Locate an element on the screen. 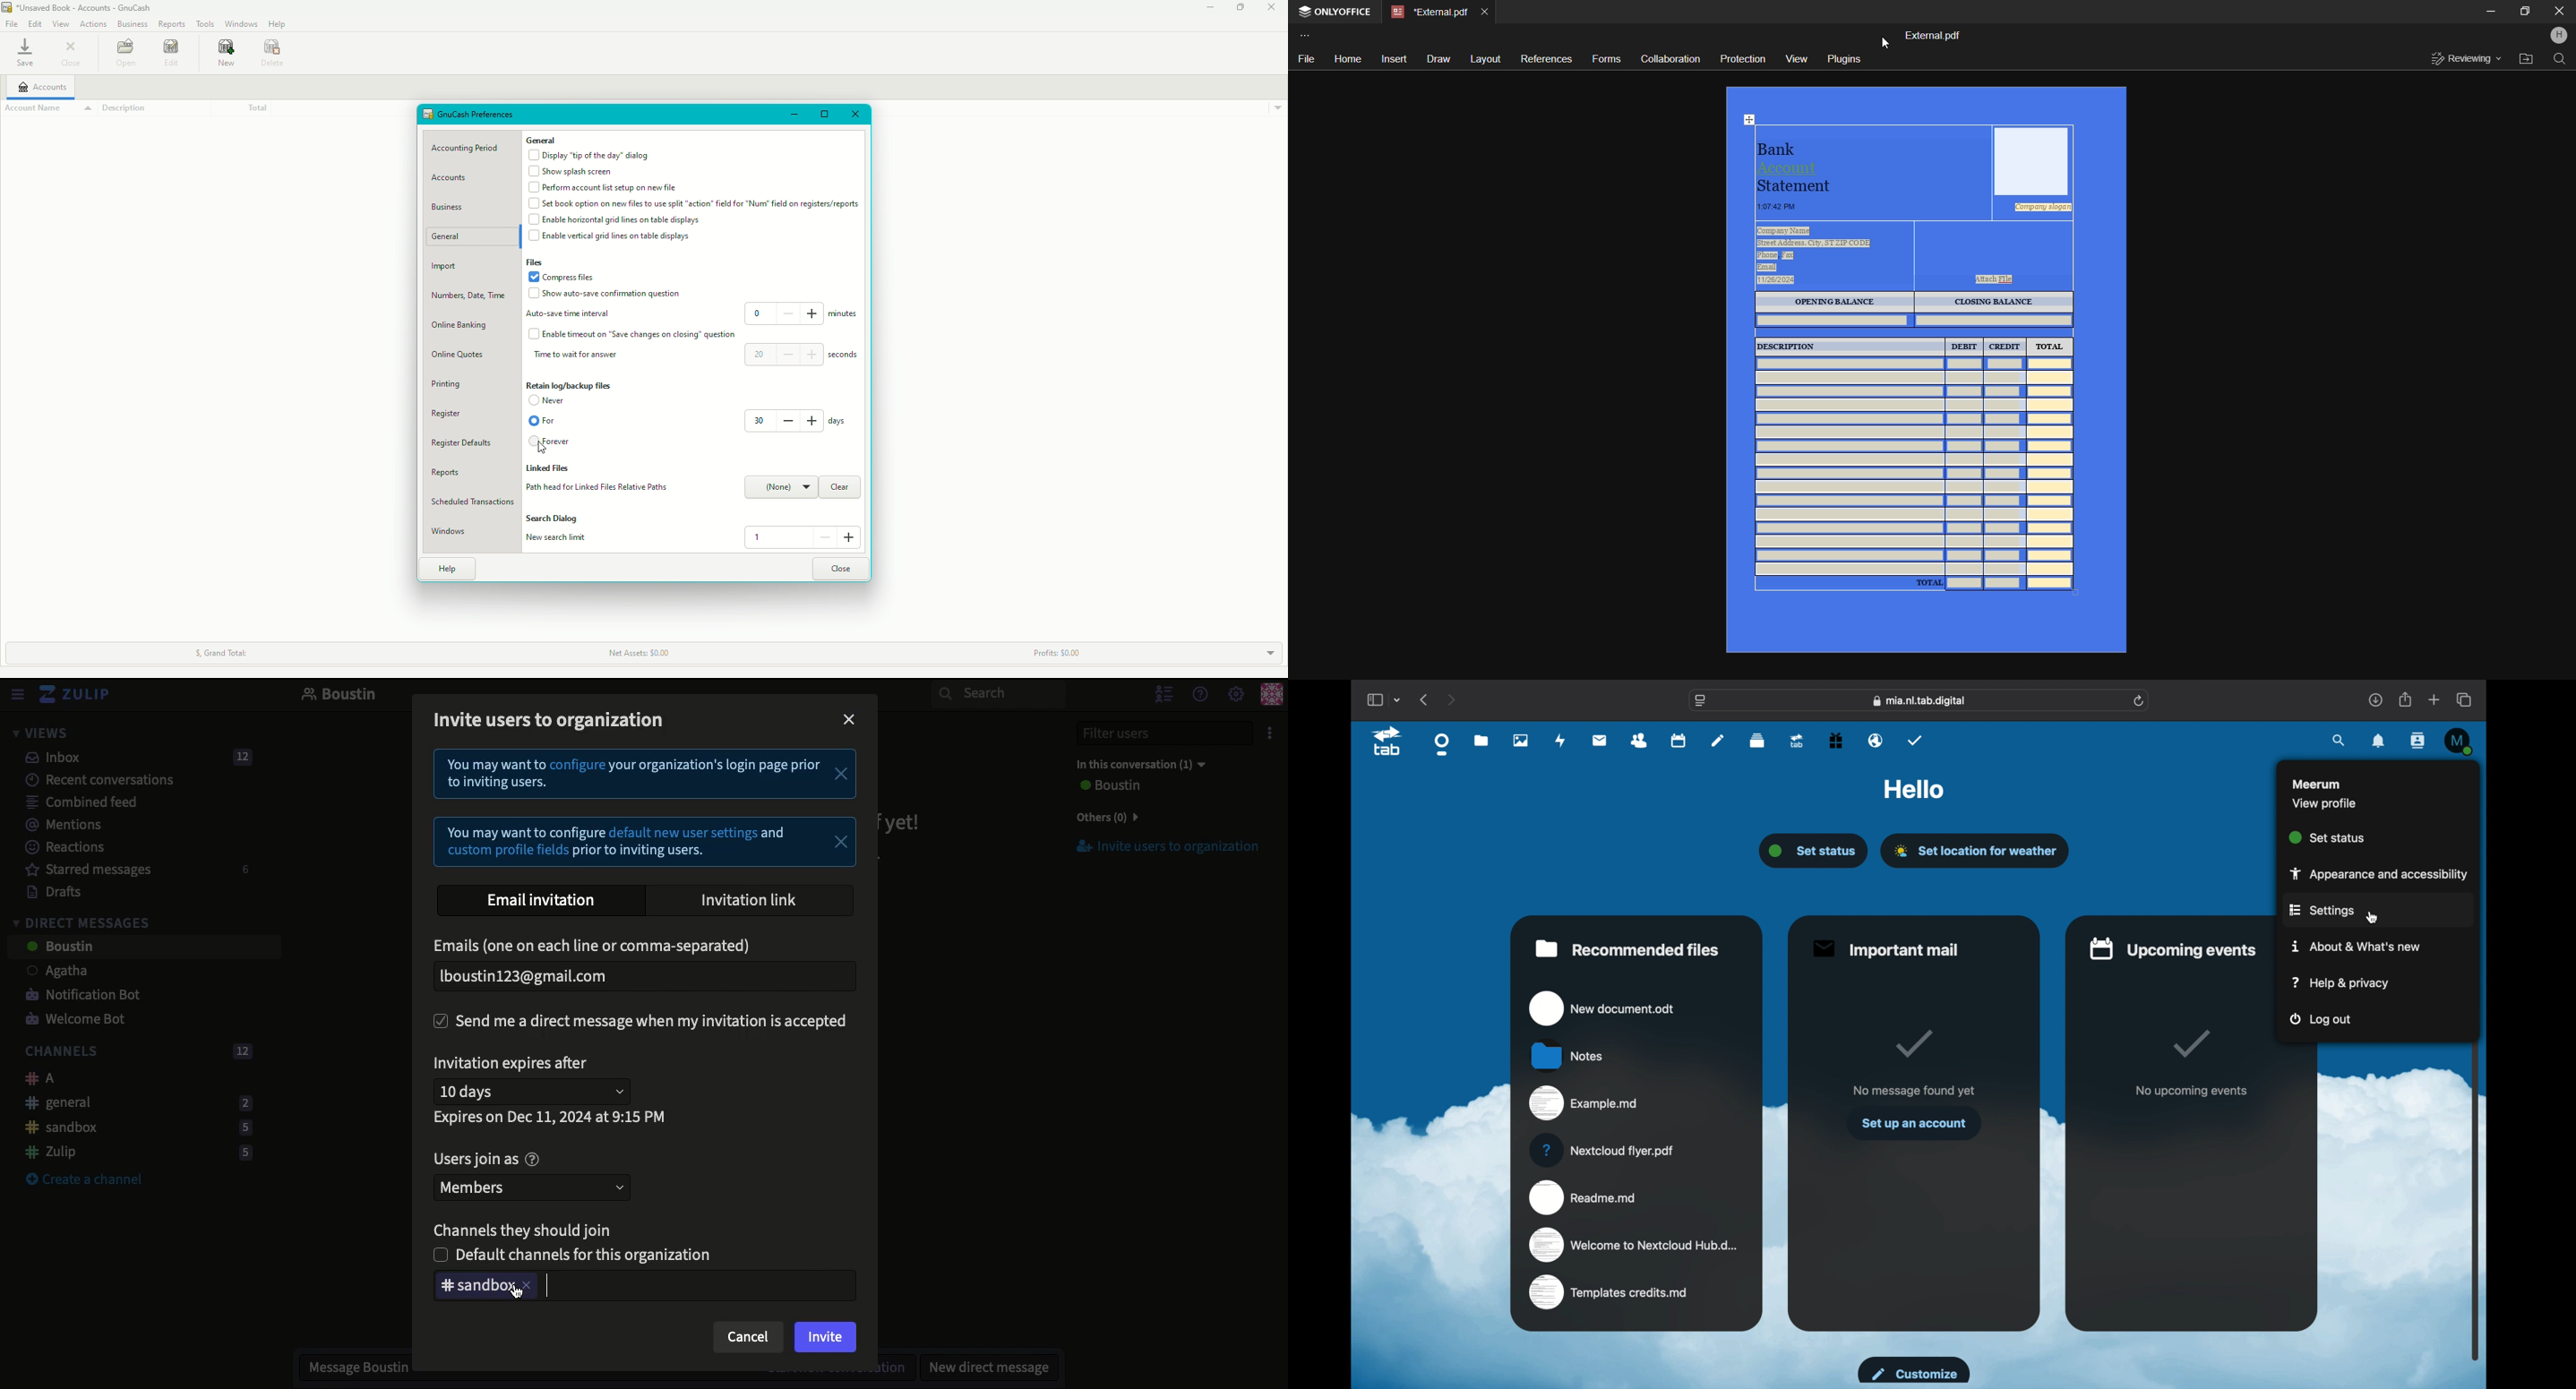 Image resolution: width=2576 pixels, height=1400 pixels. Profits is located at coordinates (1050, 654).